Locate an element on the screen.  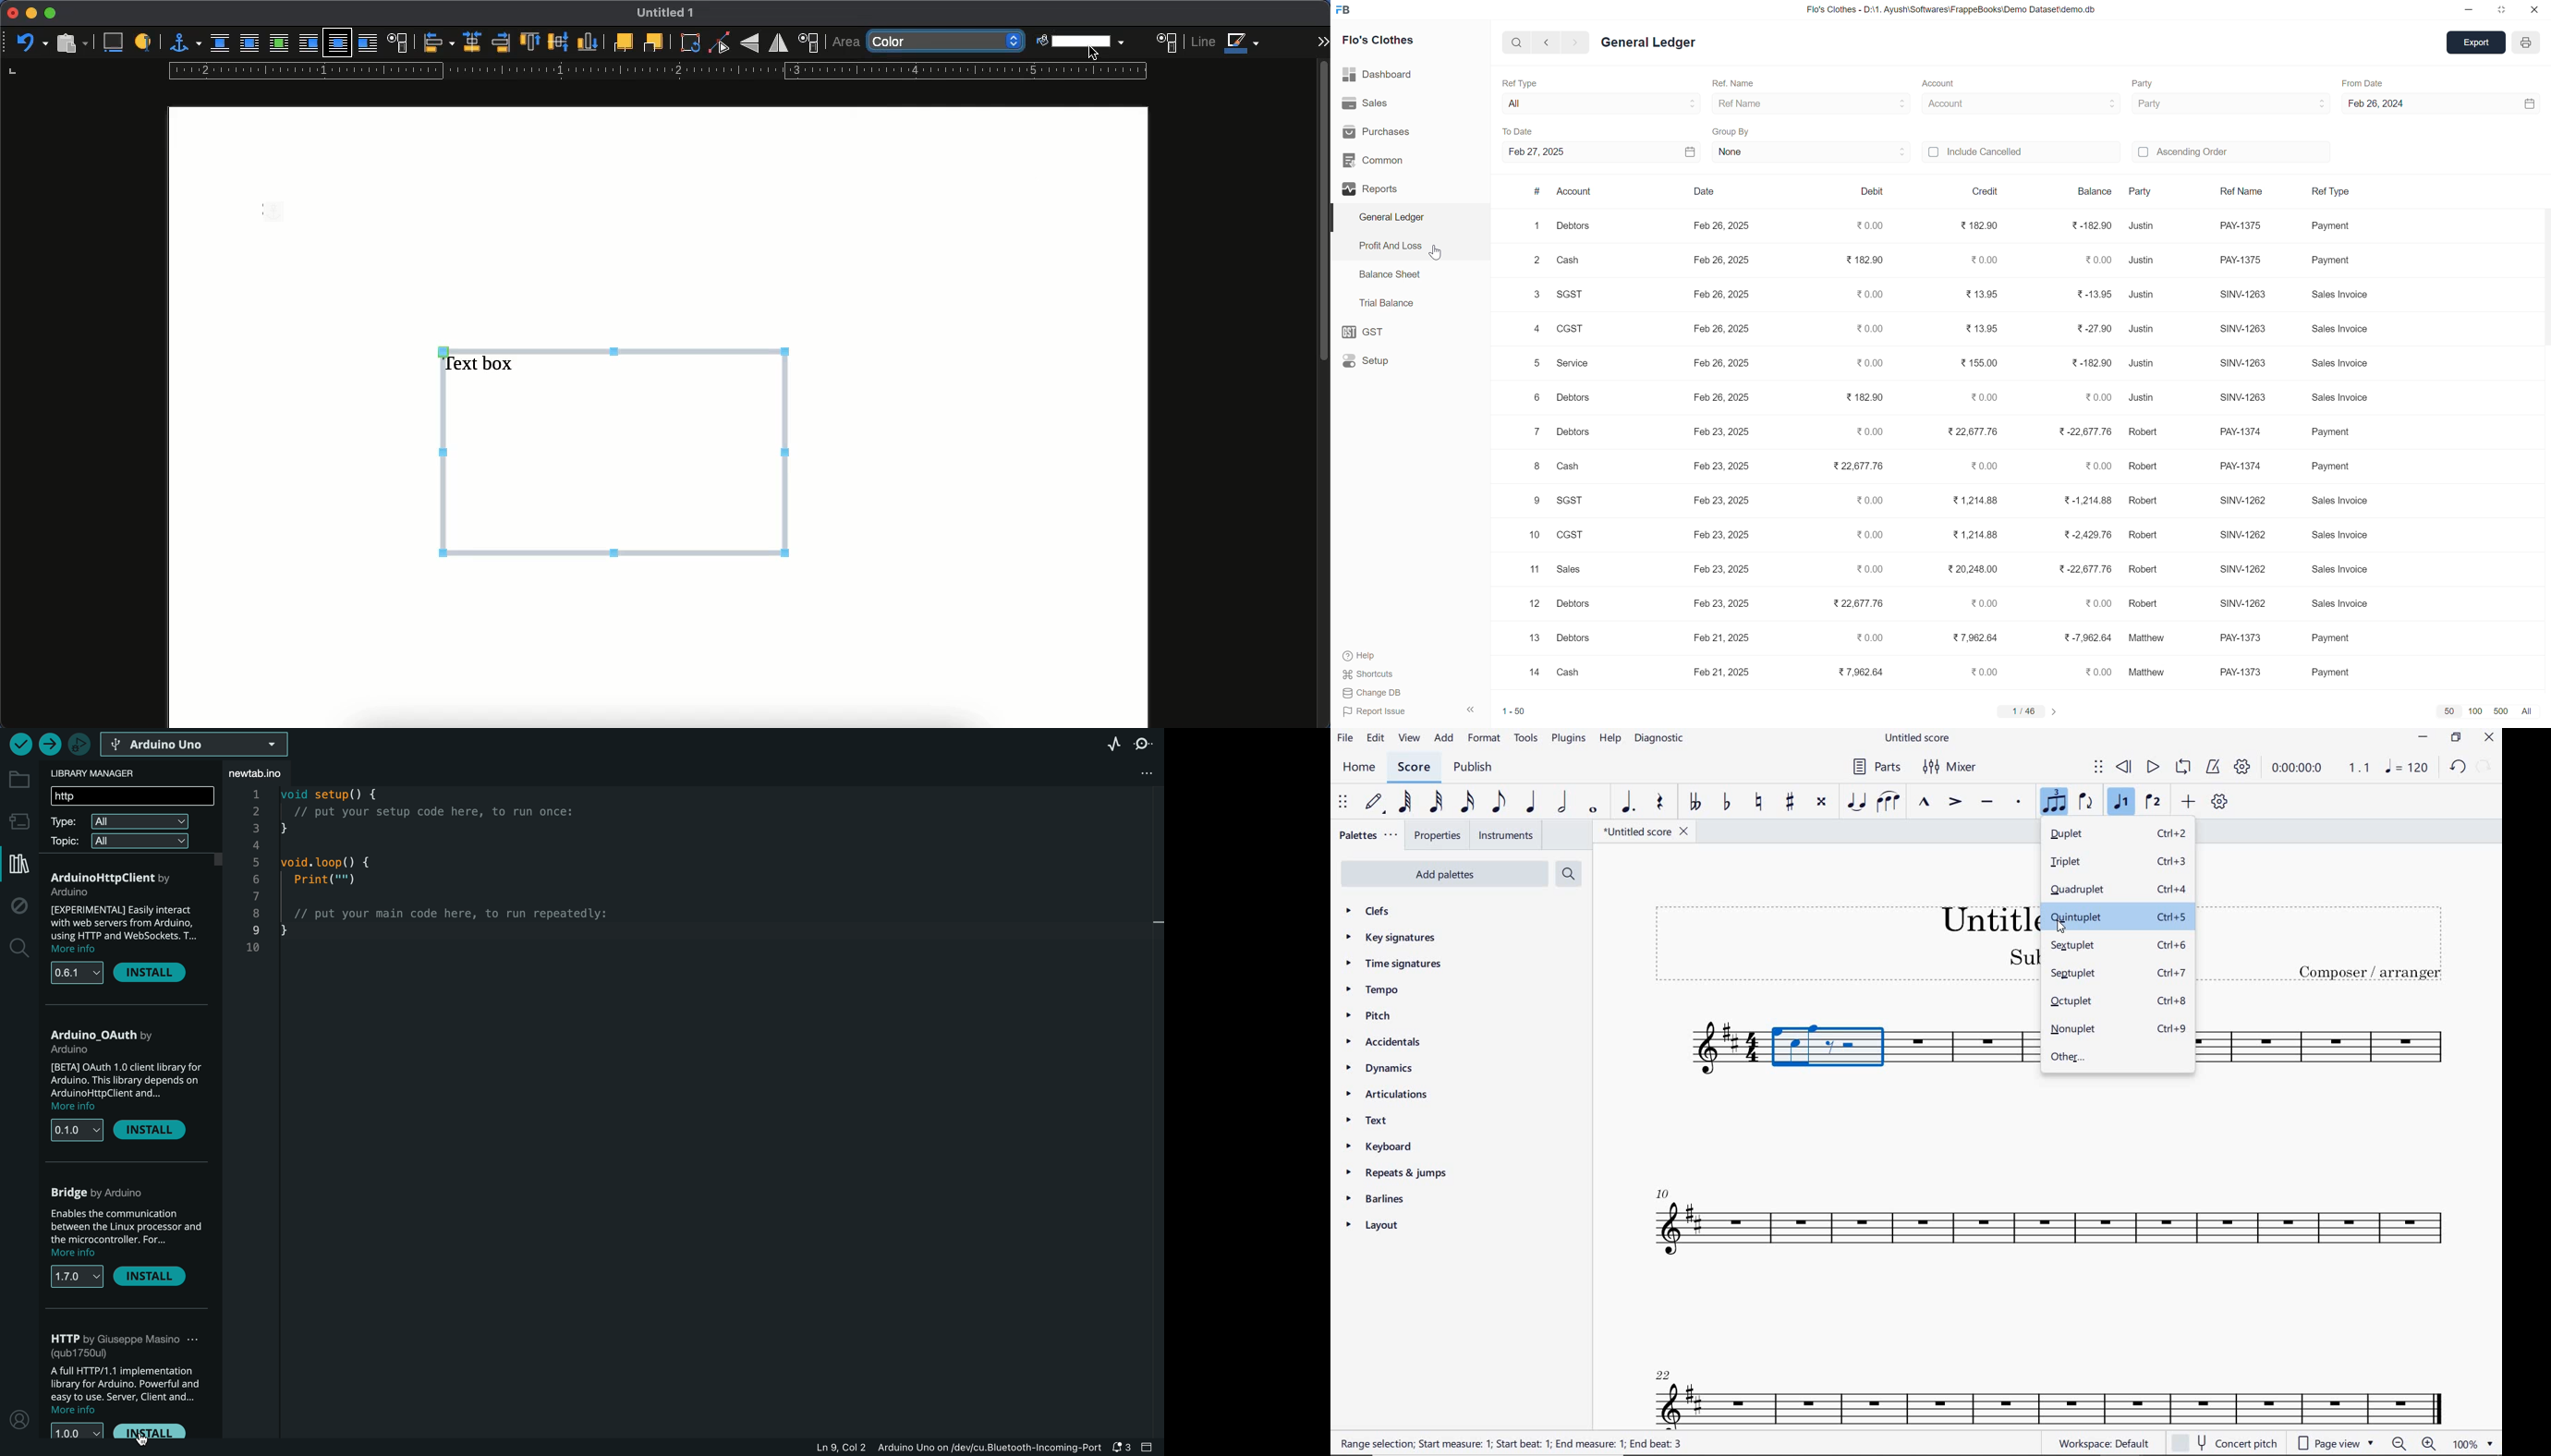
VIEW is located at coordinates (1409, 739).